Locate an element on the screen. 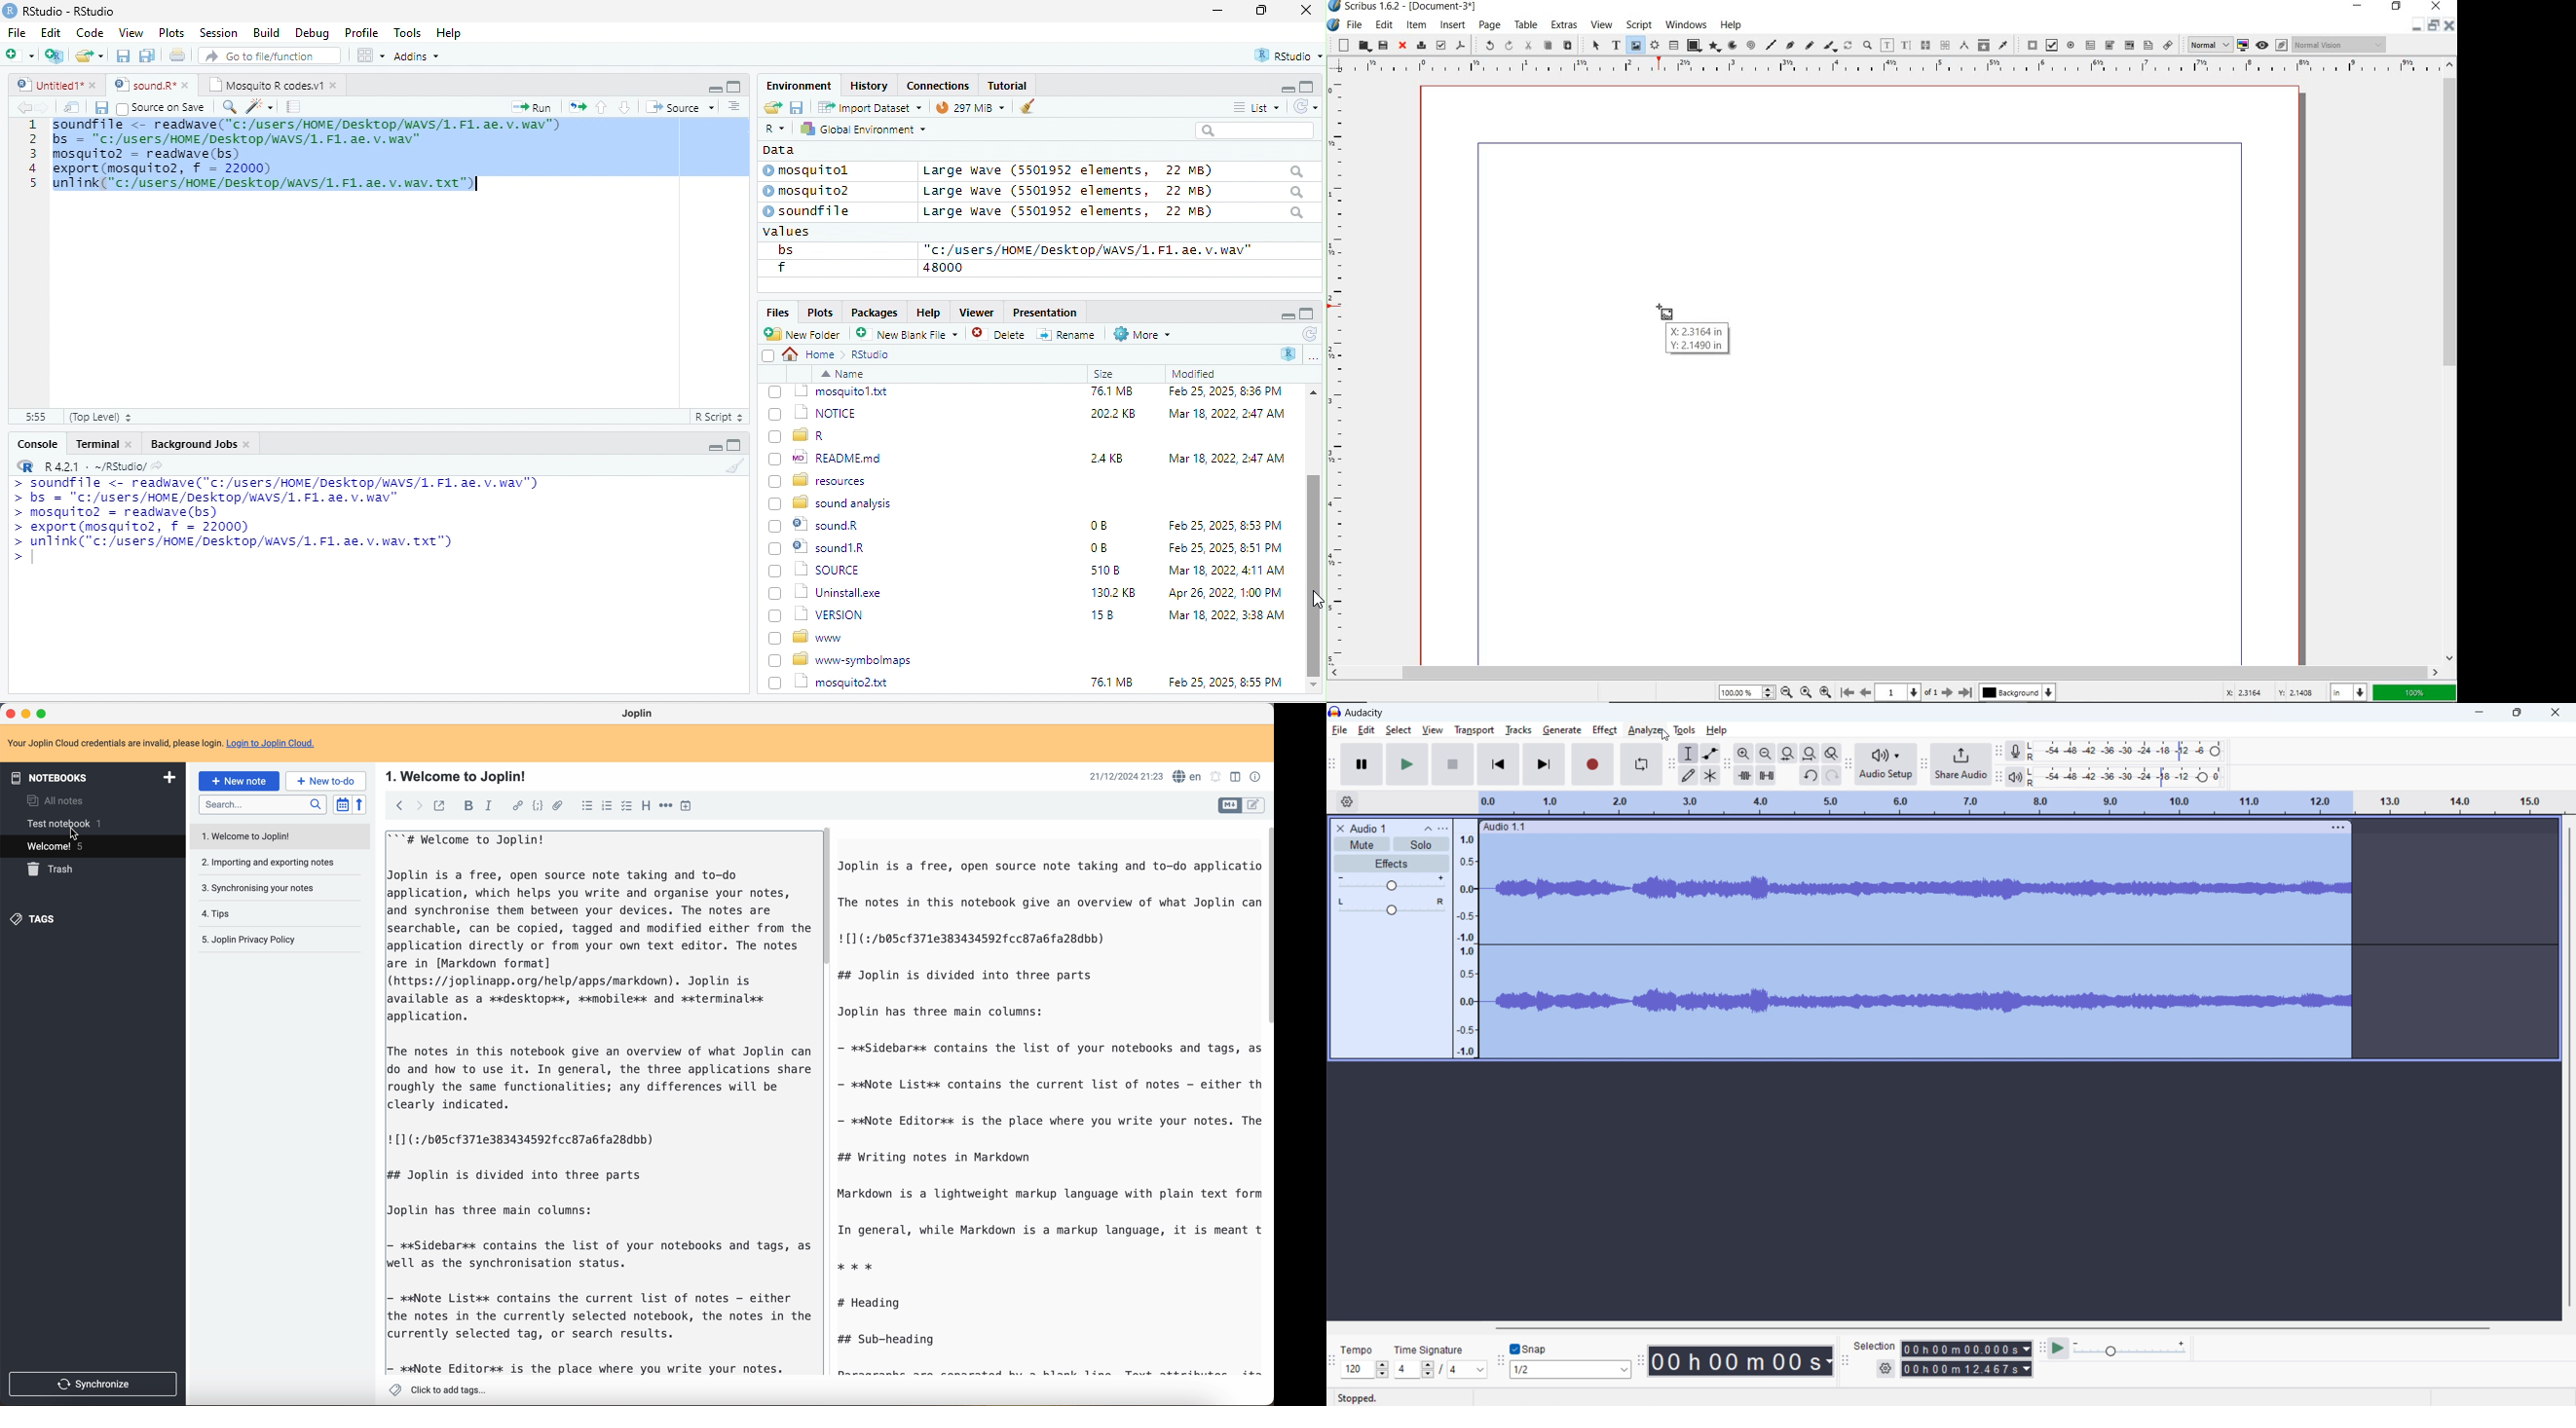 The height and width of the screenshot is (1428, 2576). timeline settings is located at coordinates (1347, 801).